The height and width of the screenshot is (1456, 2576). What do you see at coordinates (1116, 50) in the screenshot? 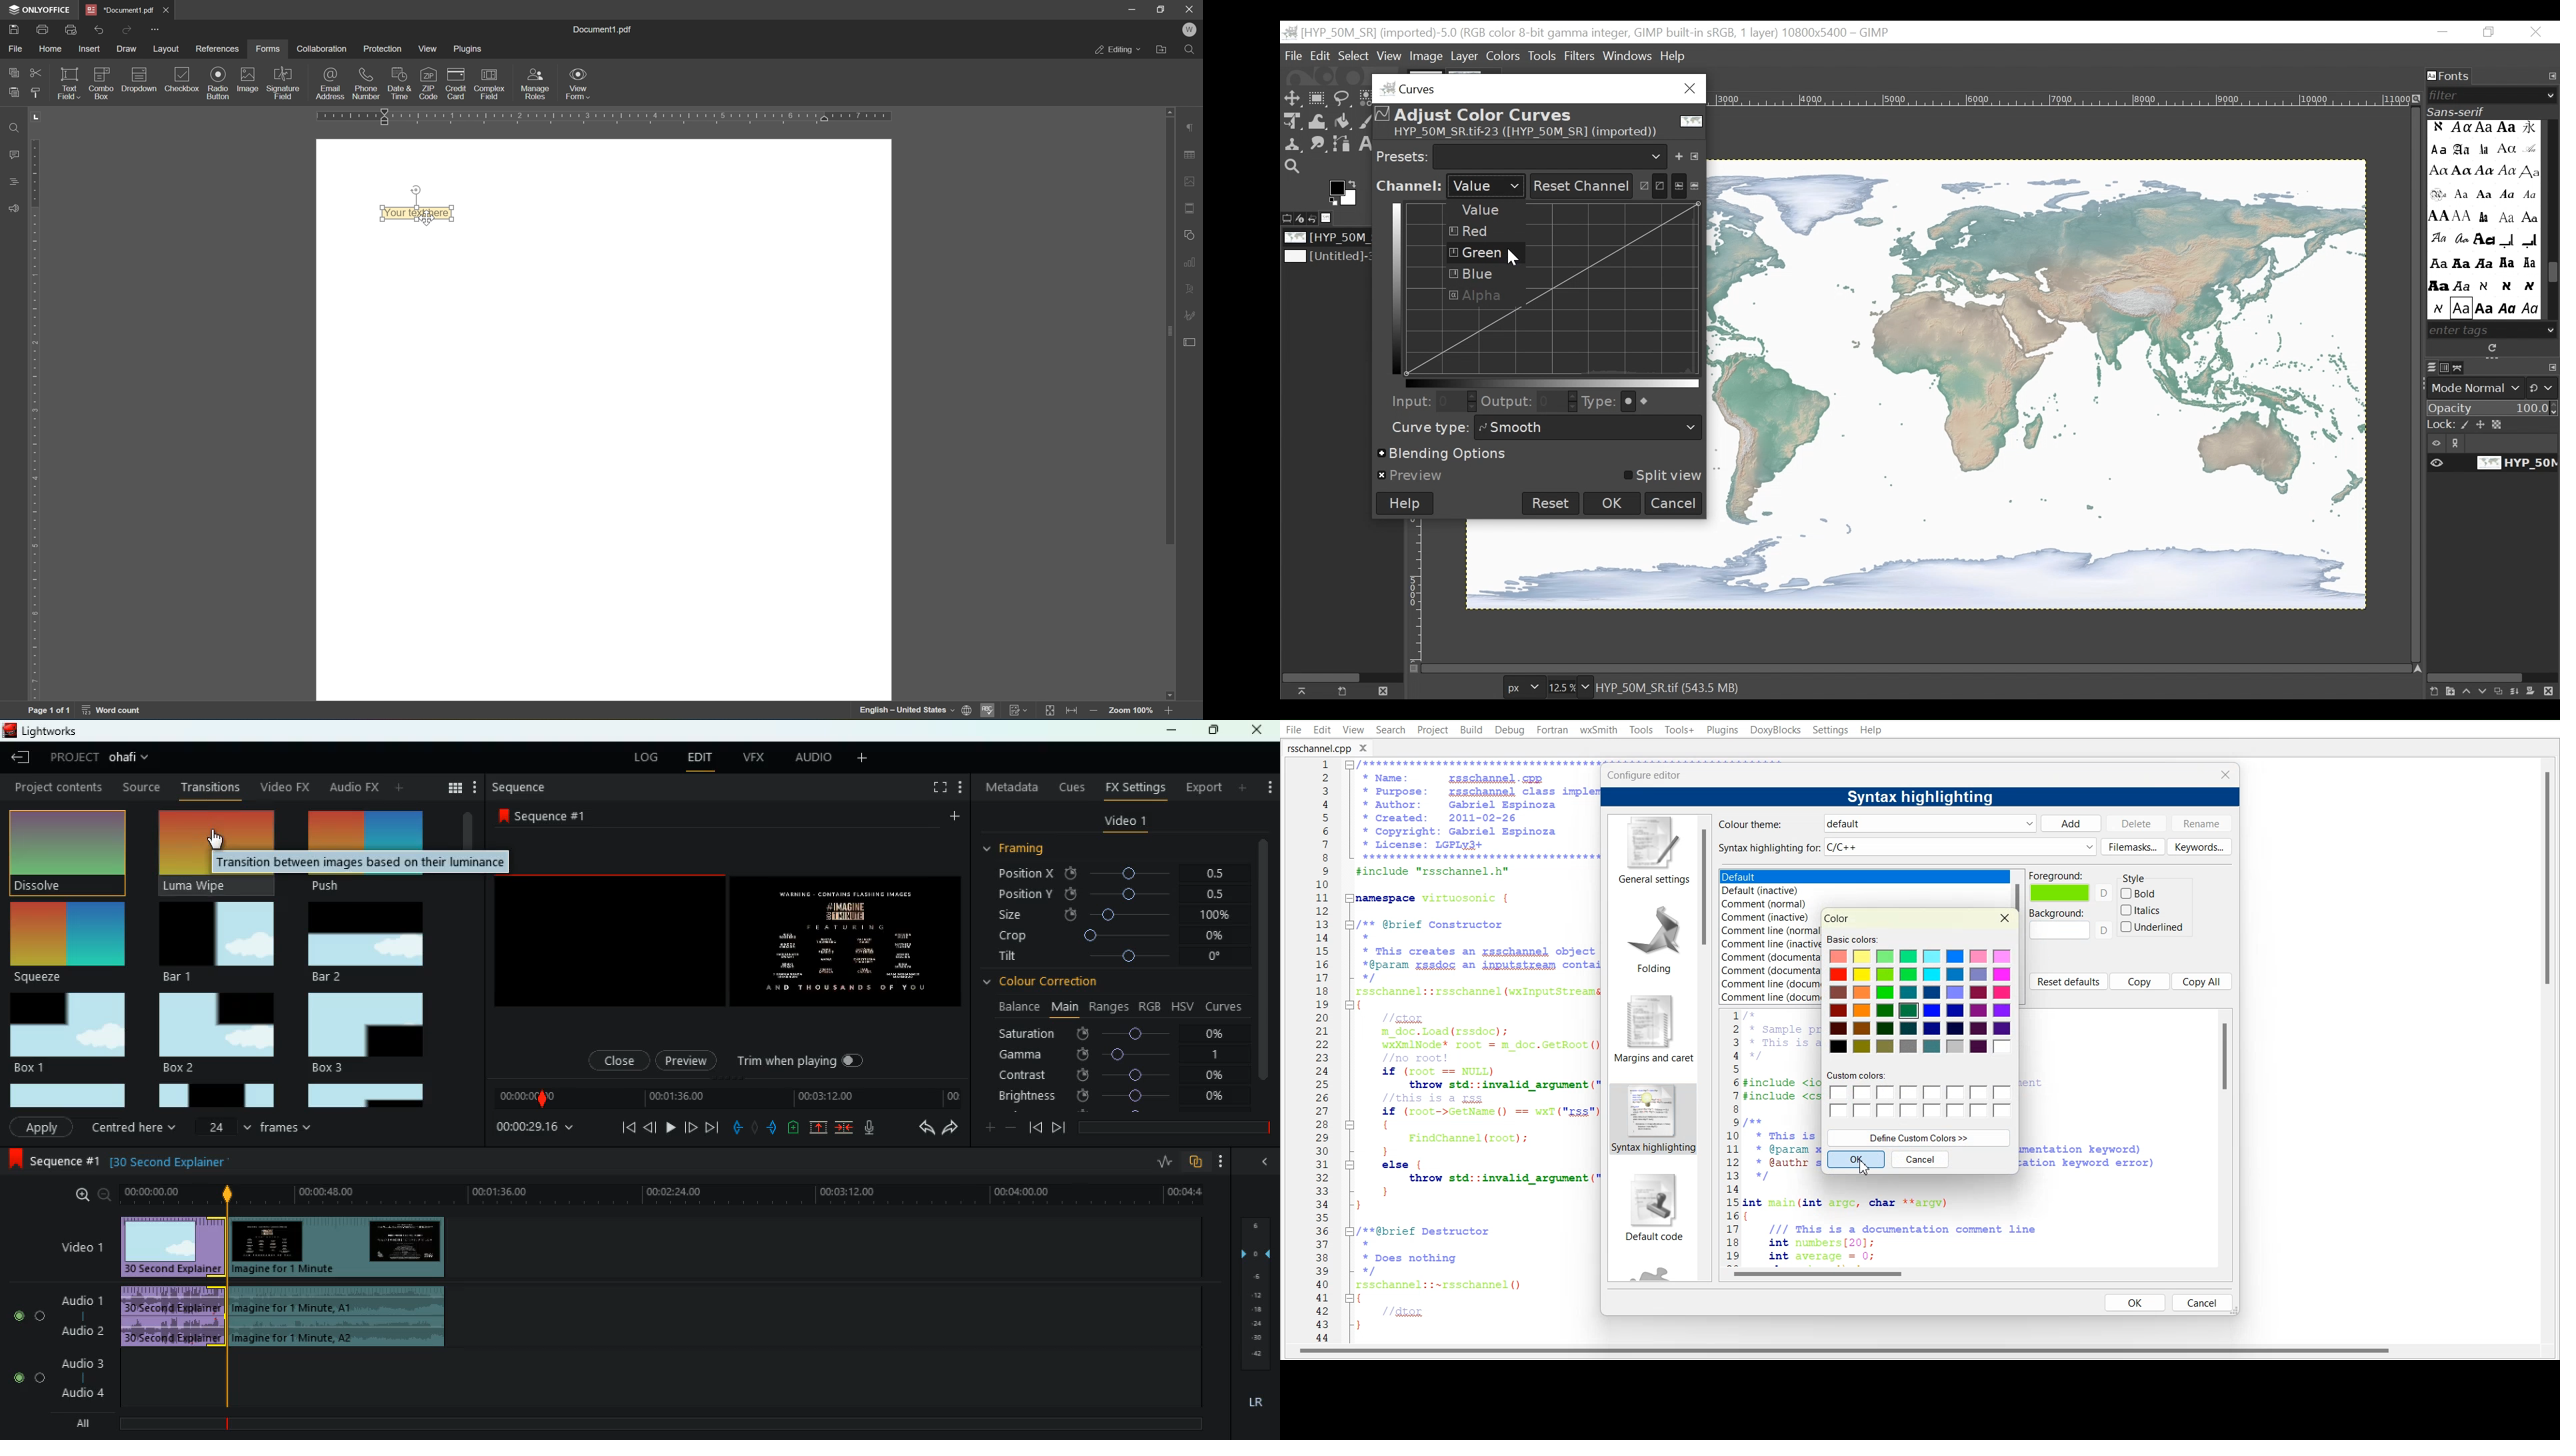
I see `editing` at bounding box center [1116, 50].